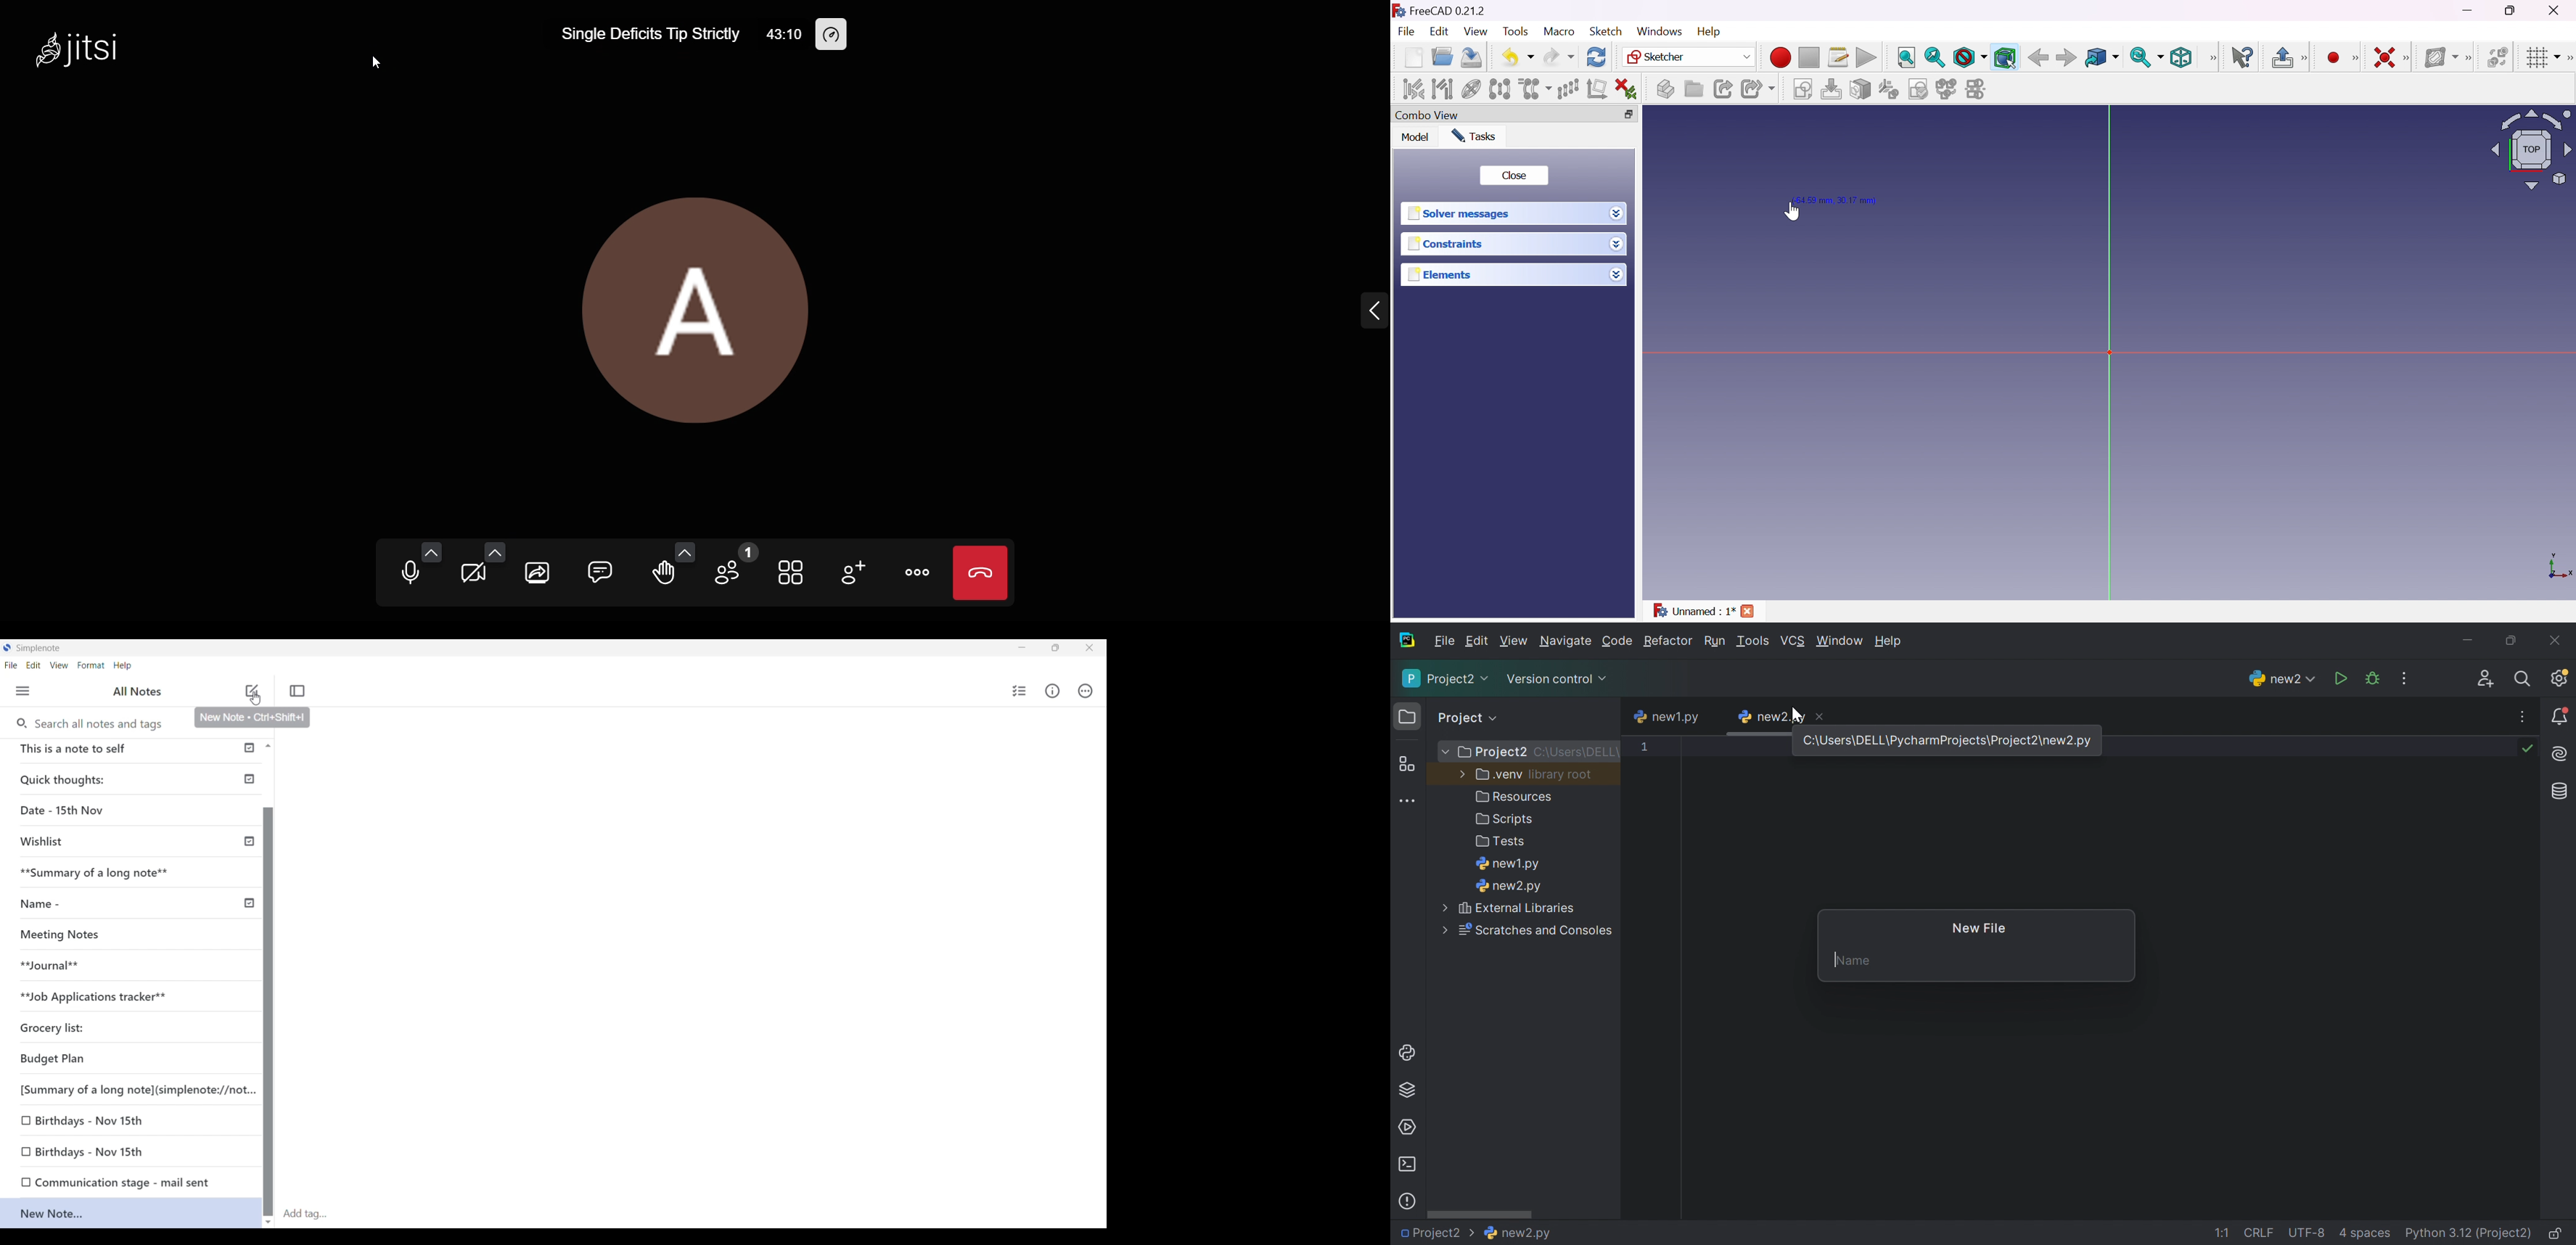 Image resolution: width=2576 pixels, height=1260 pixels. What do you see at coordinates (2467, 640) in the screenshot?
I see `Minimize` at bounding box center [2467, 640].